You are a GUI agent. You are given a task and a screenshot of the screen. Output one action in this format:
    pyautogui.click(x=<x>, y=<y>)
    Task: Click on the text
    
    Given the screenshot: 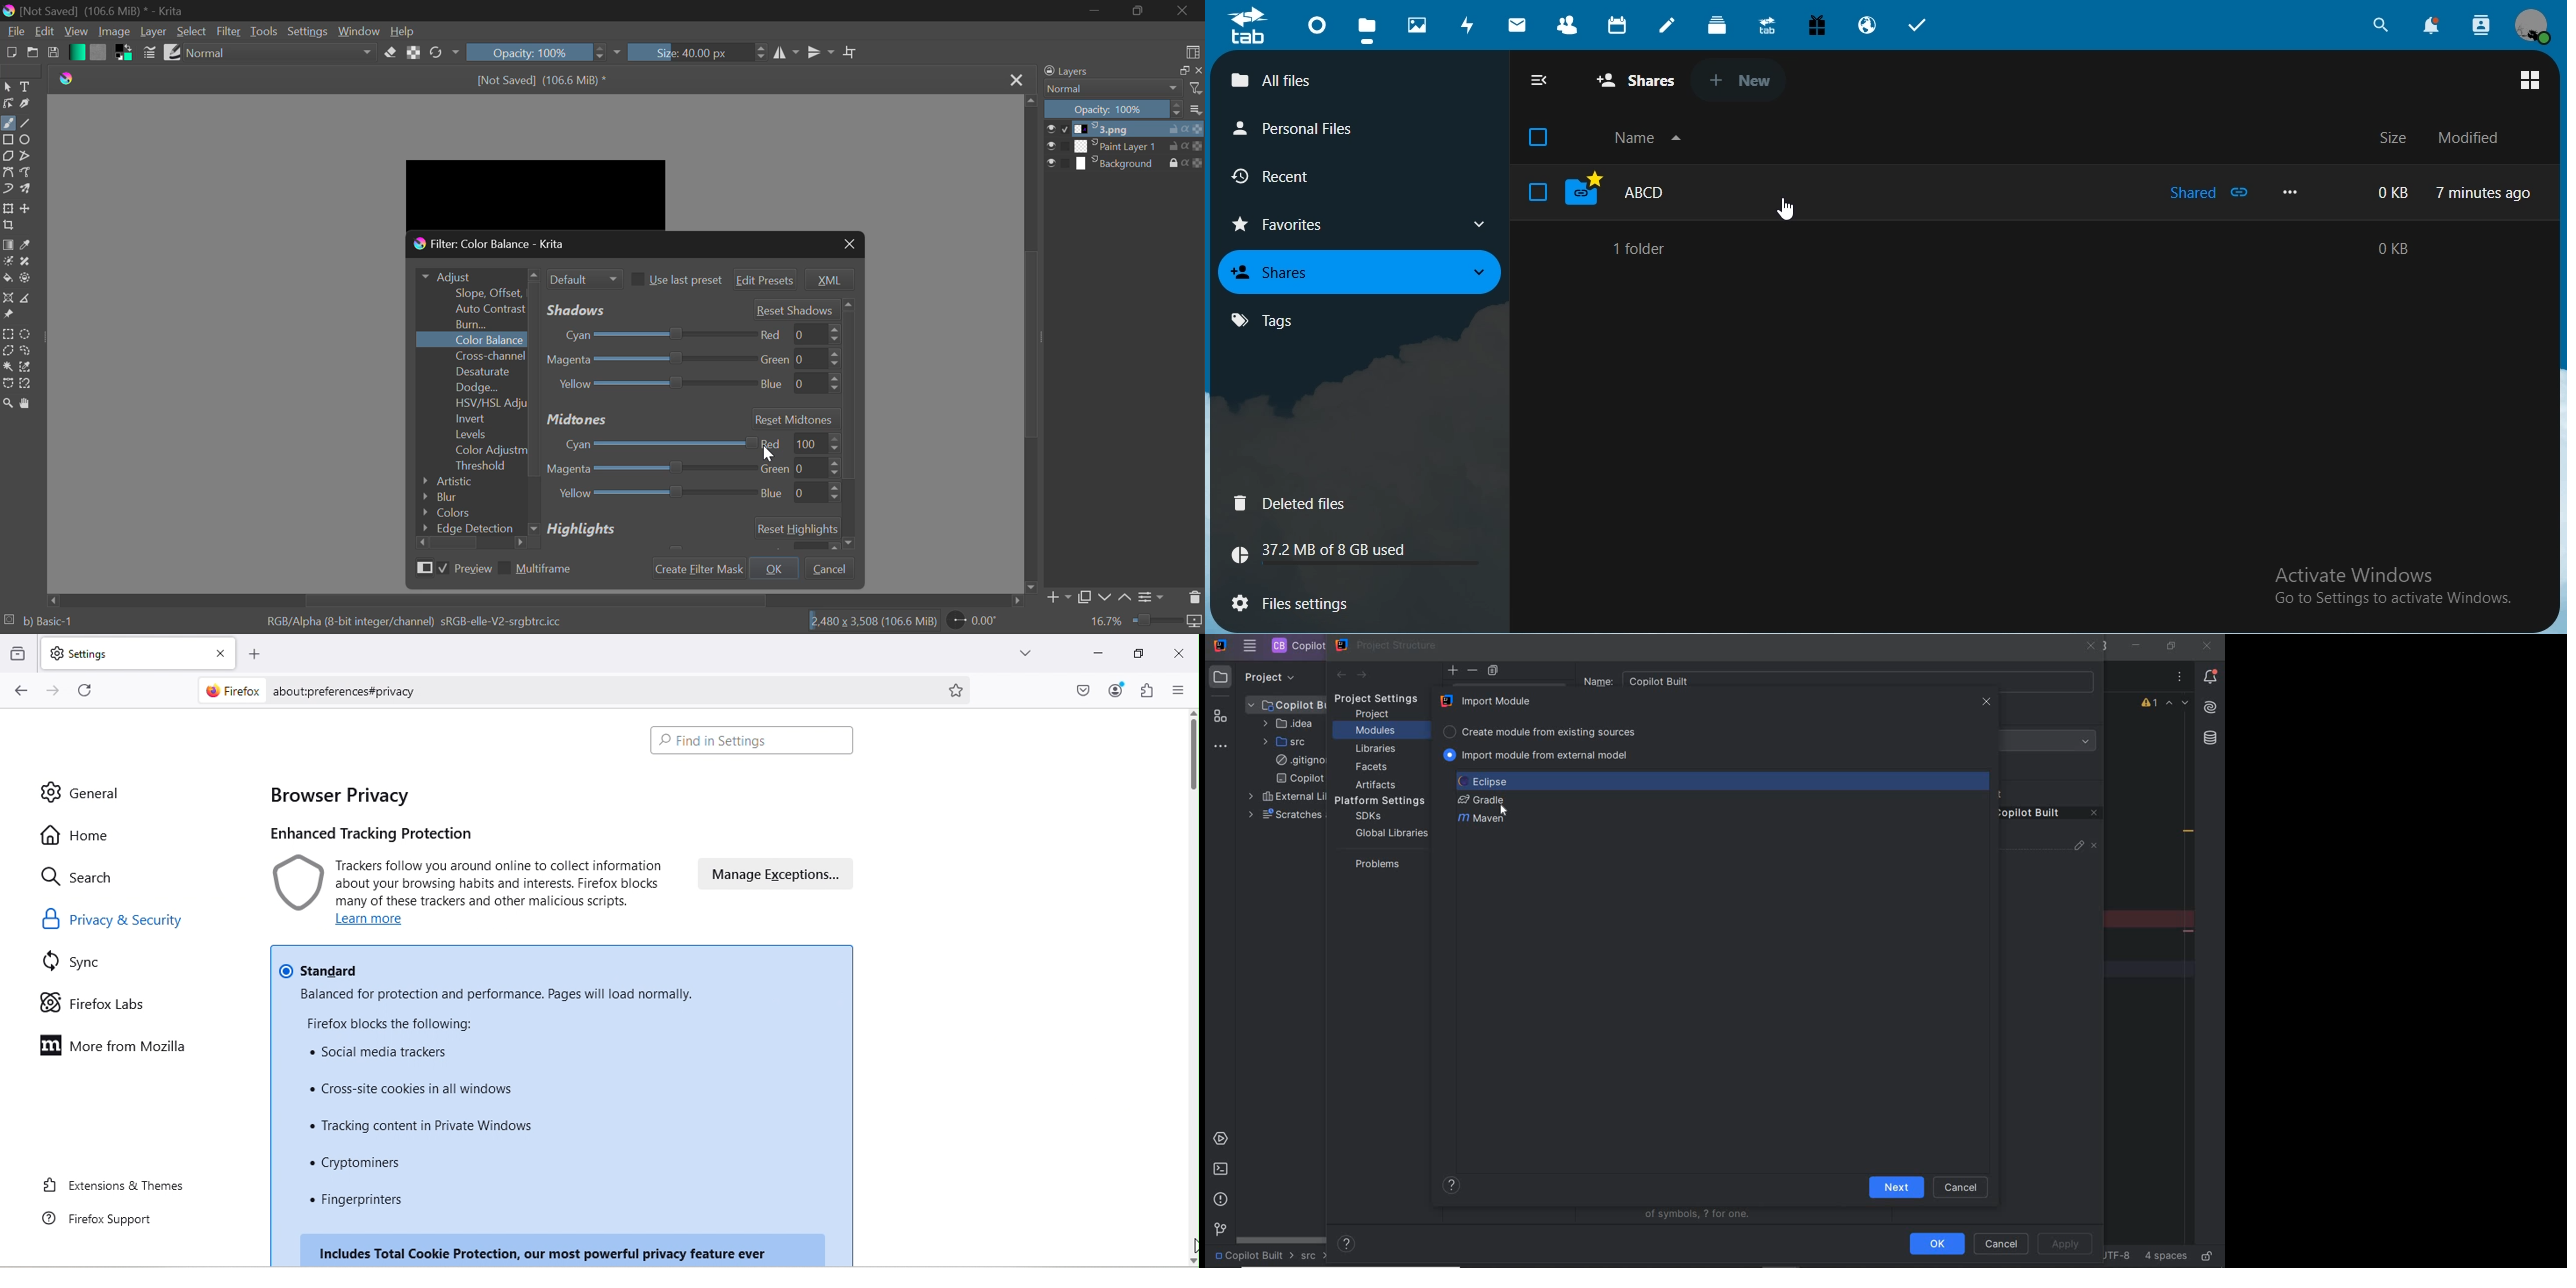 What is the action you would take?
    pyautogui.click(x=2389, y=587)
    